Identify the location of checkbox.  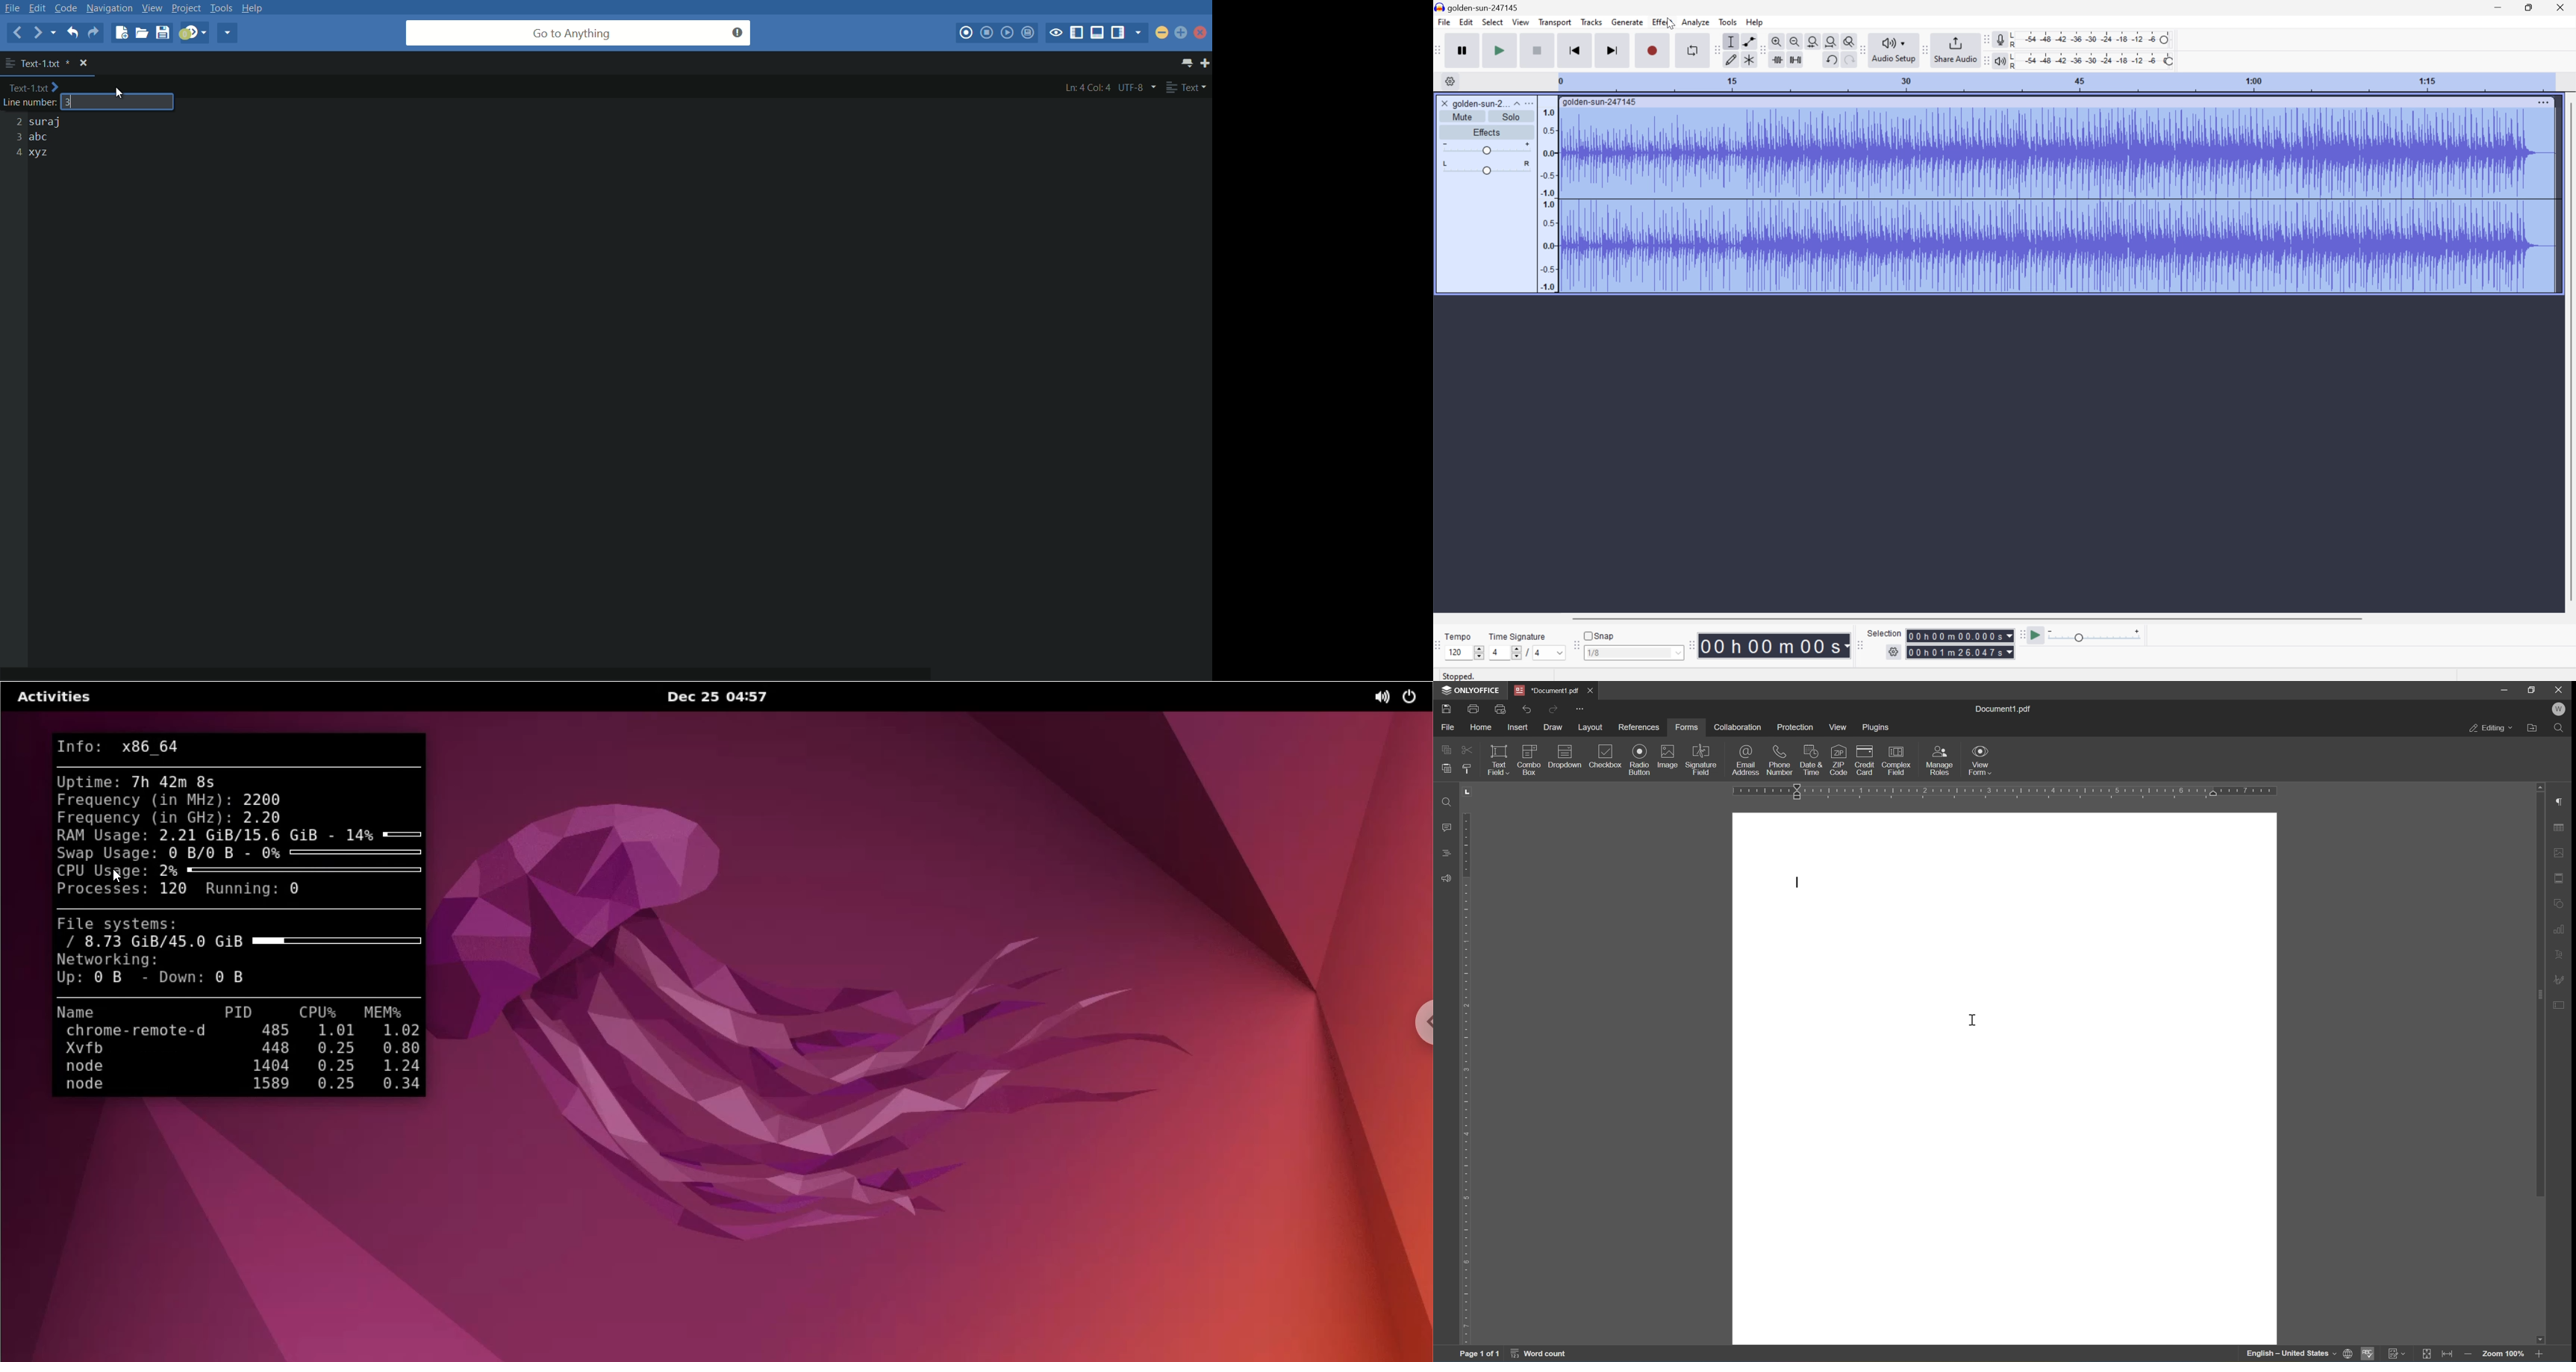
(1605, 758).